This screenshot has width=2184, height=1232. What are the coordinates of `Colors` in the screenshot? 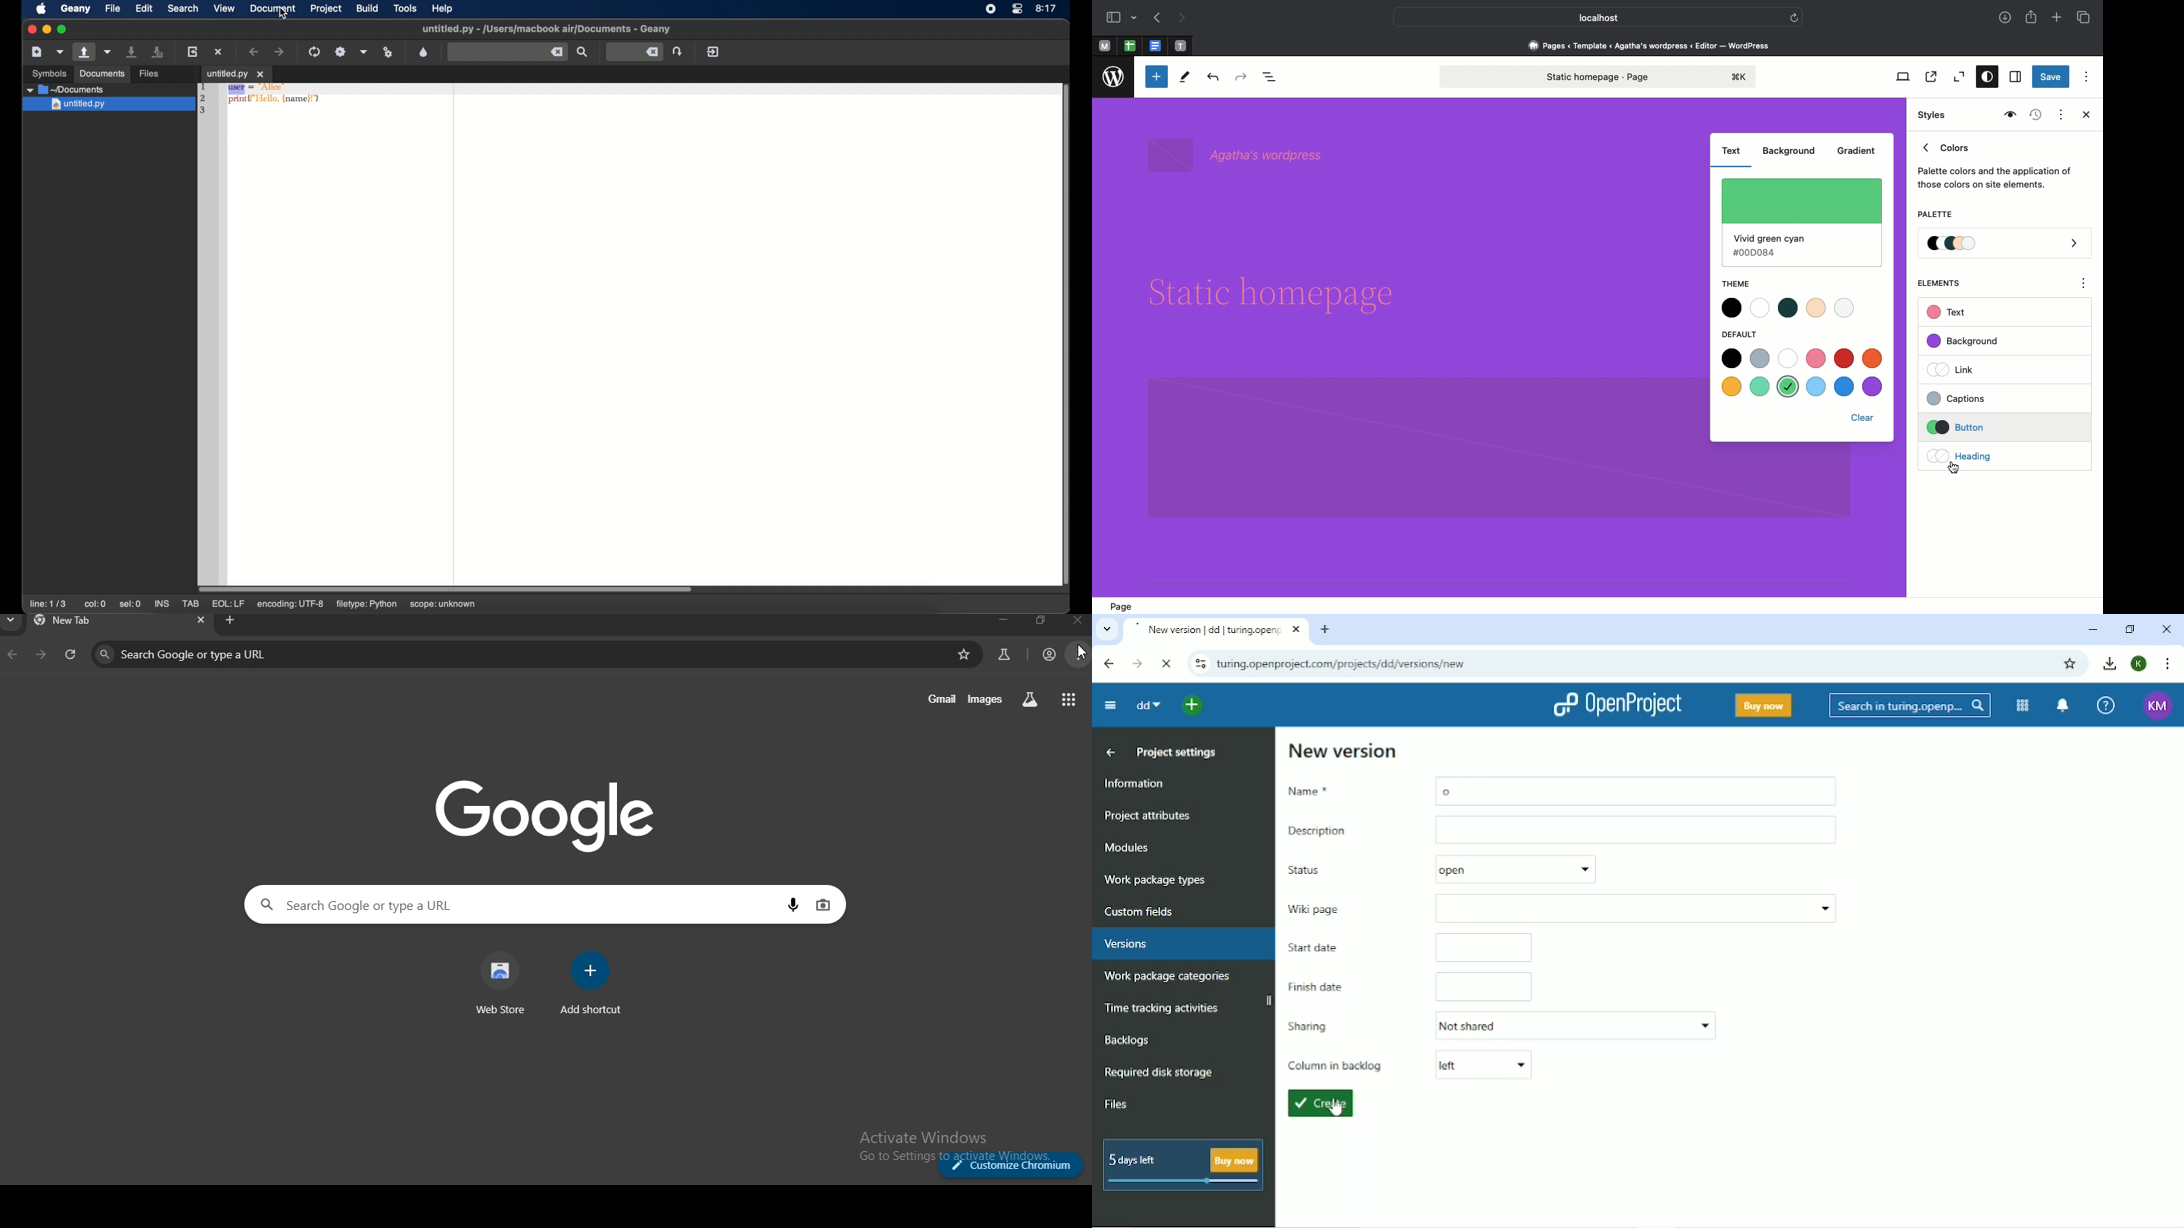 It's located at (1995, 163).